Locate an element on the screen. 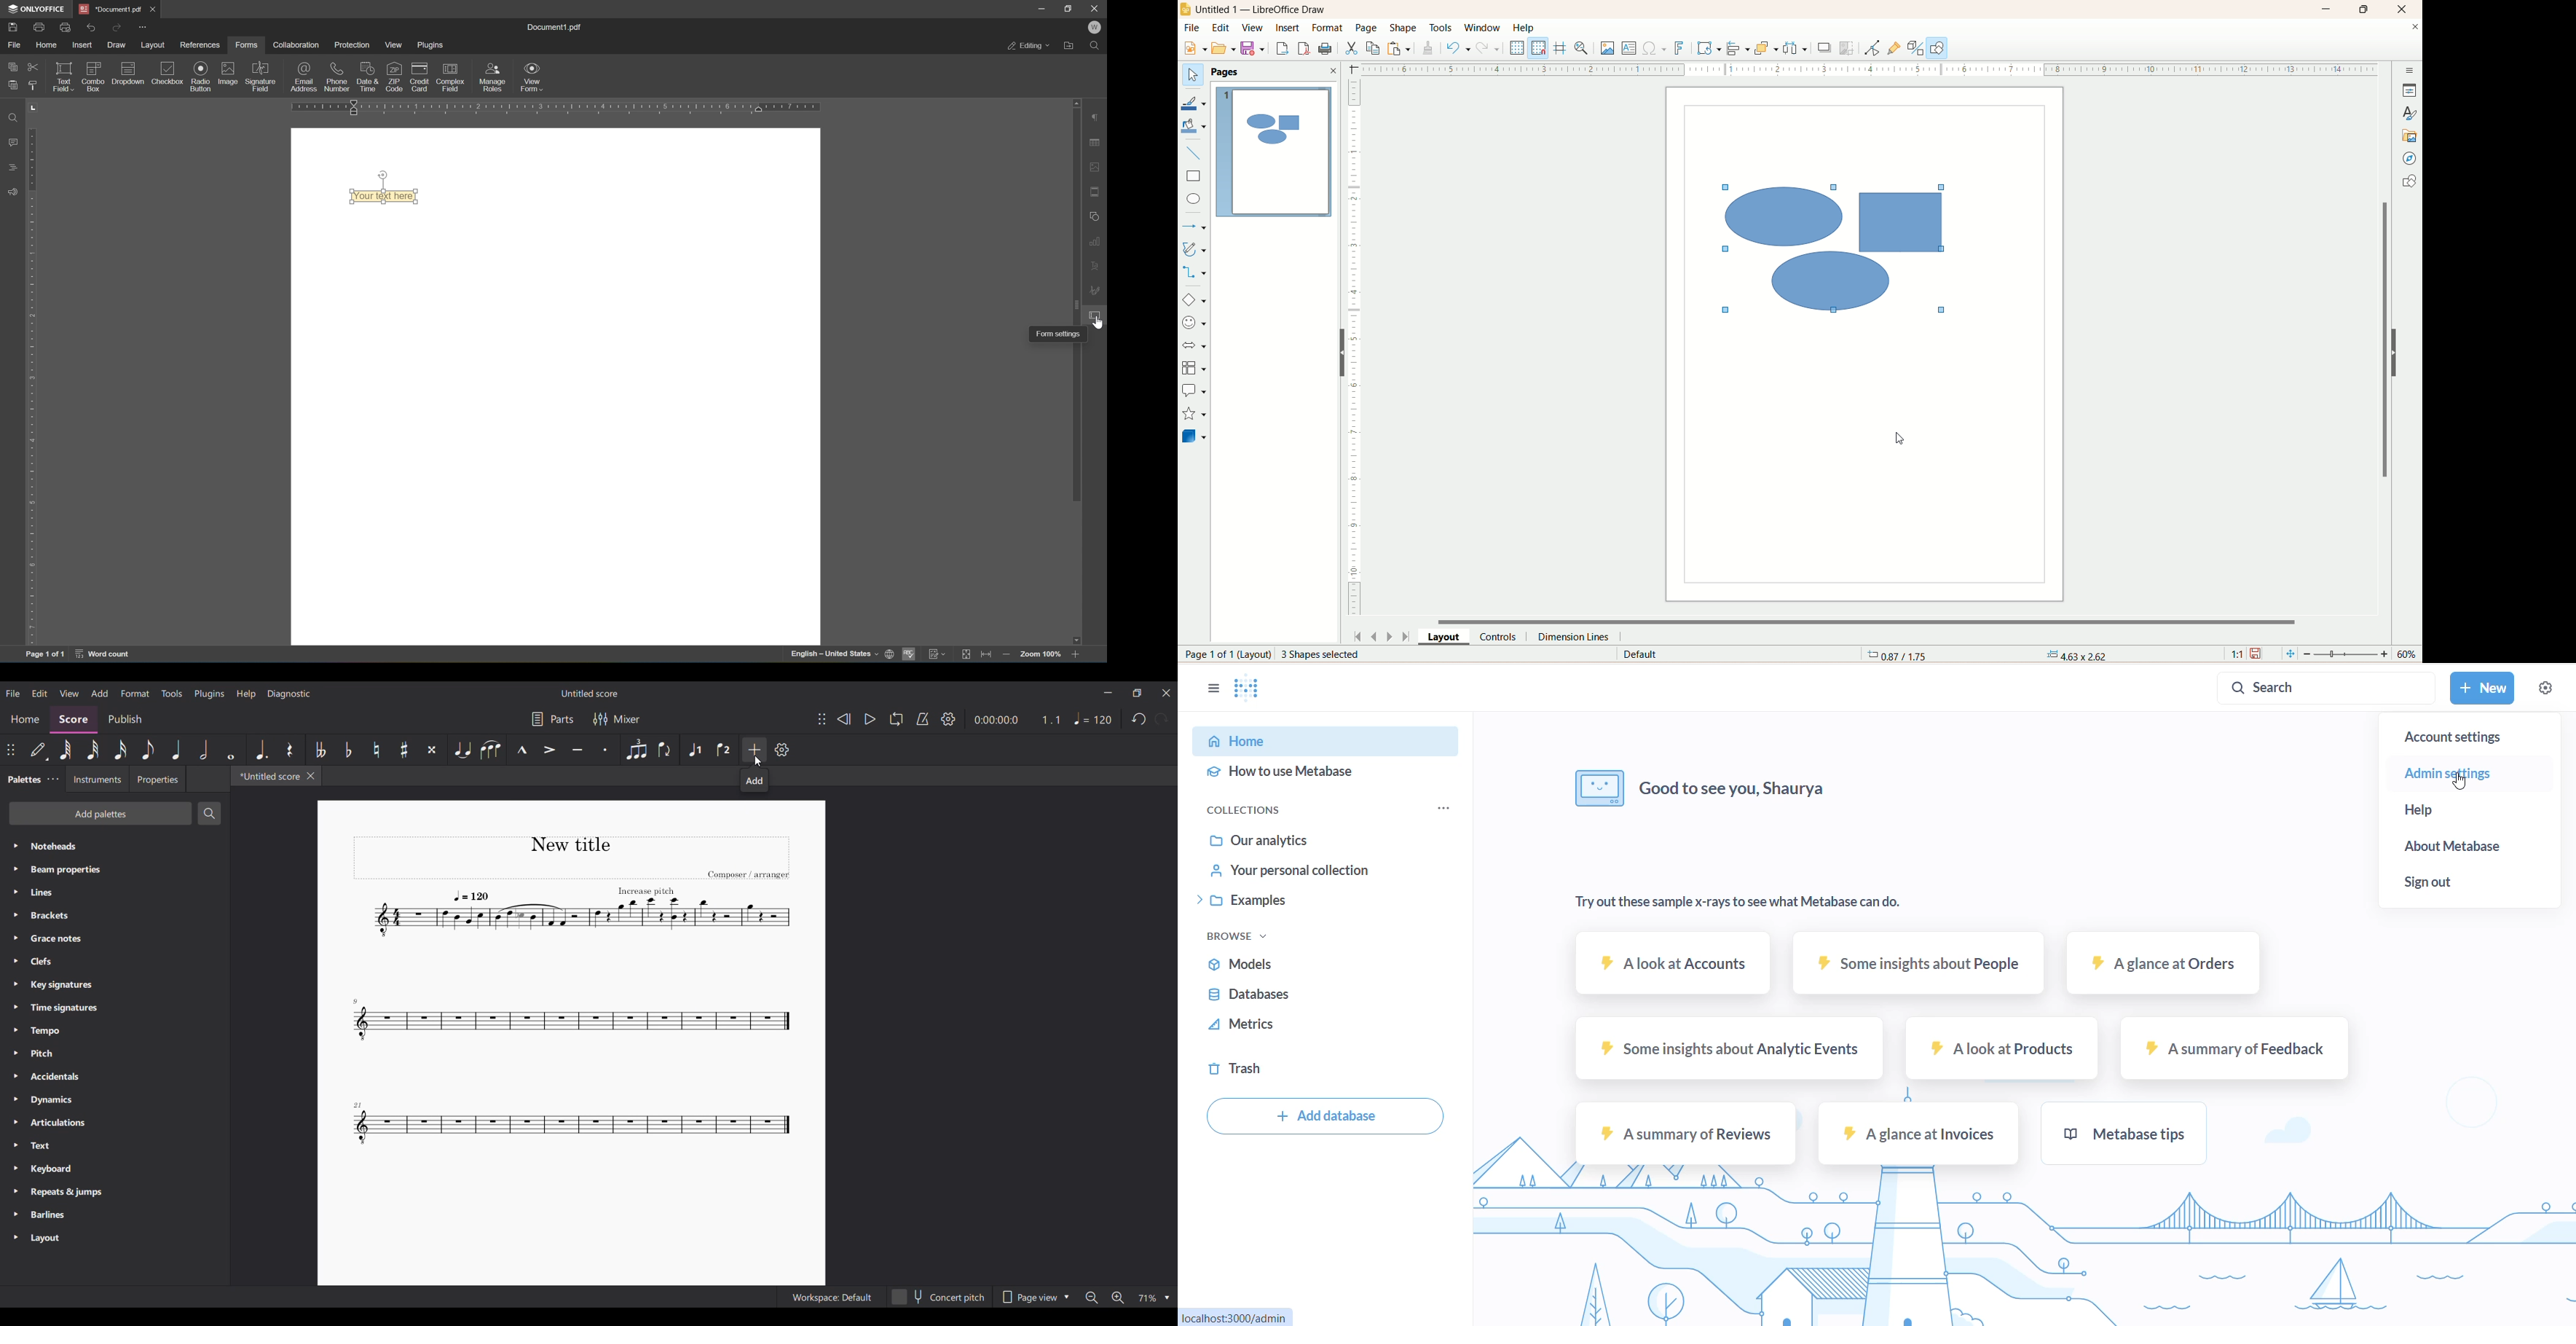  Toggle natural is located at coordinates (376, 750).